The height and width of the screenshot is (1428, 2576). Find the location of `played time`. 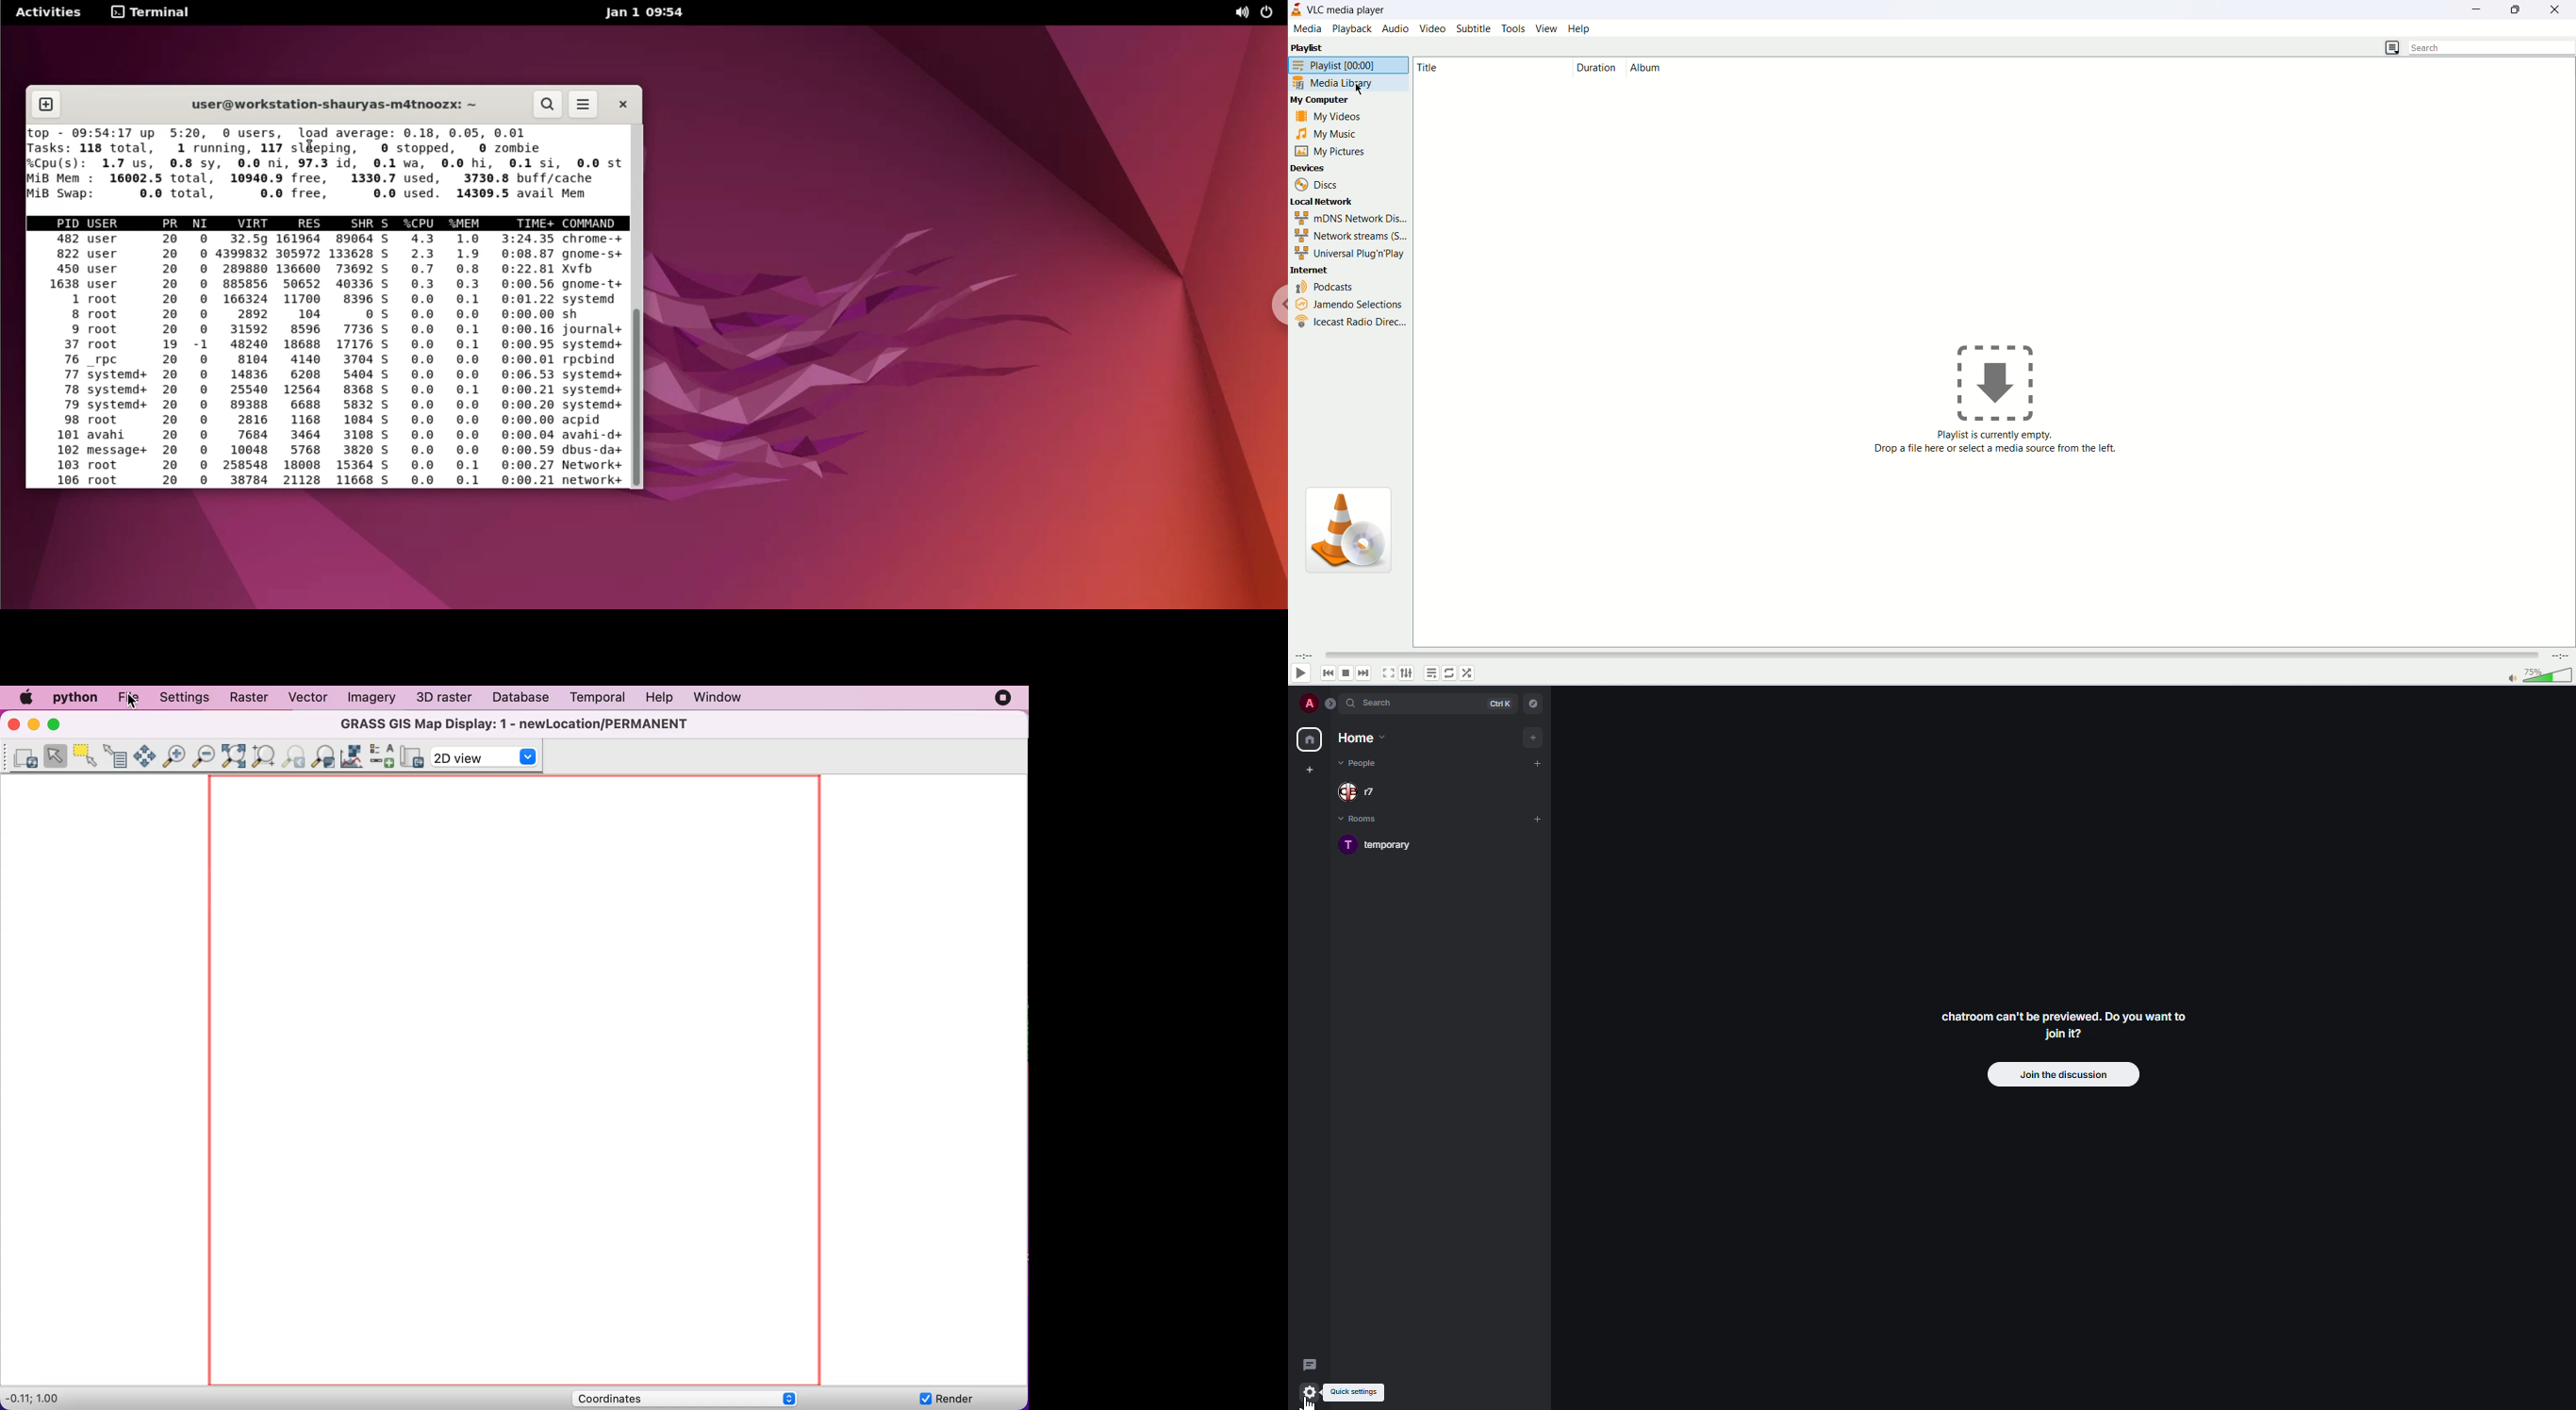

played time is located at coordinates (1303, 658).